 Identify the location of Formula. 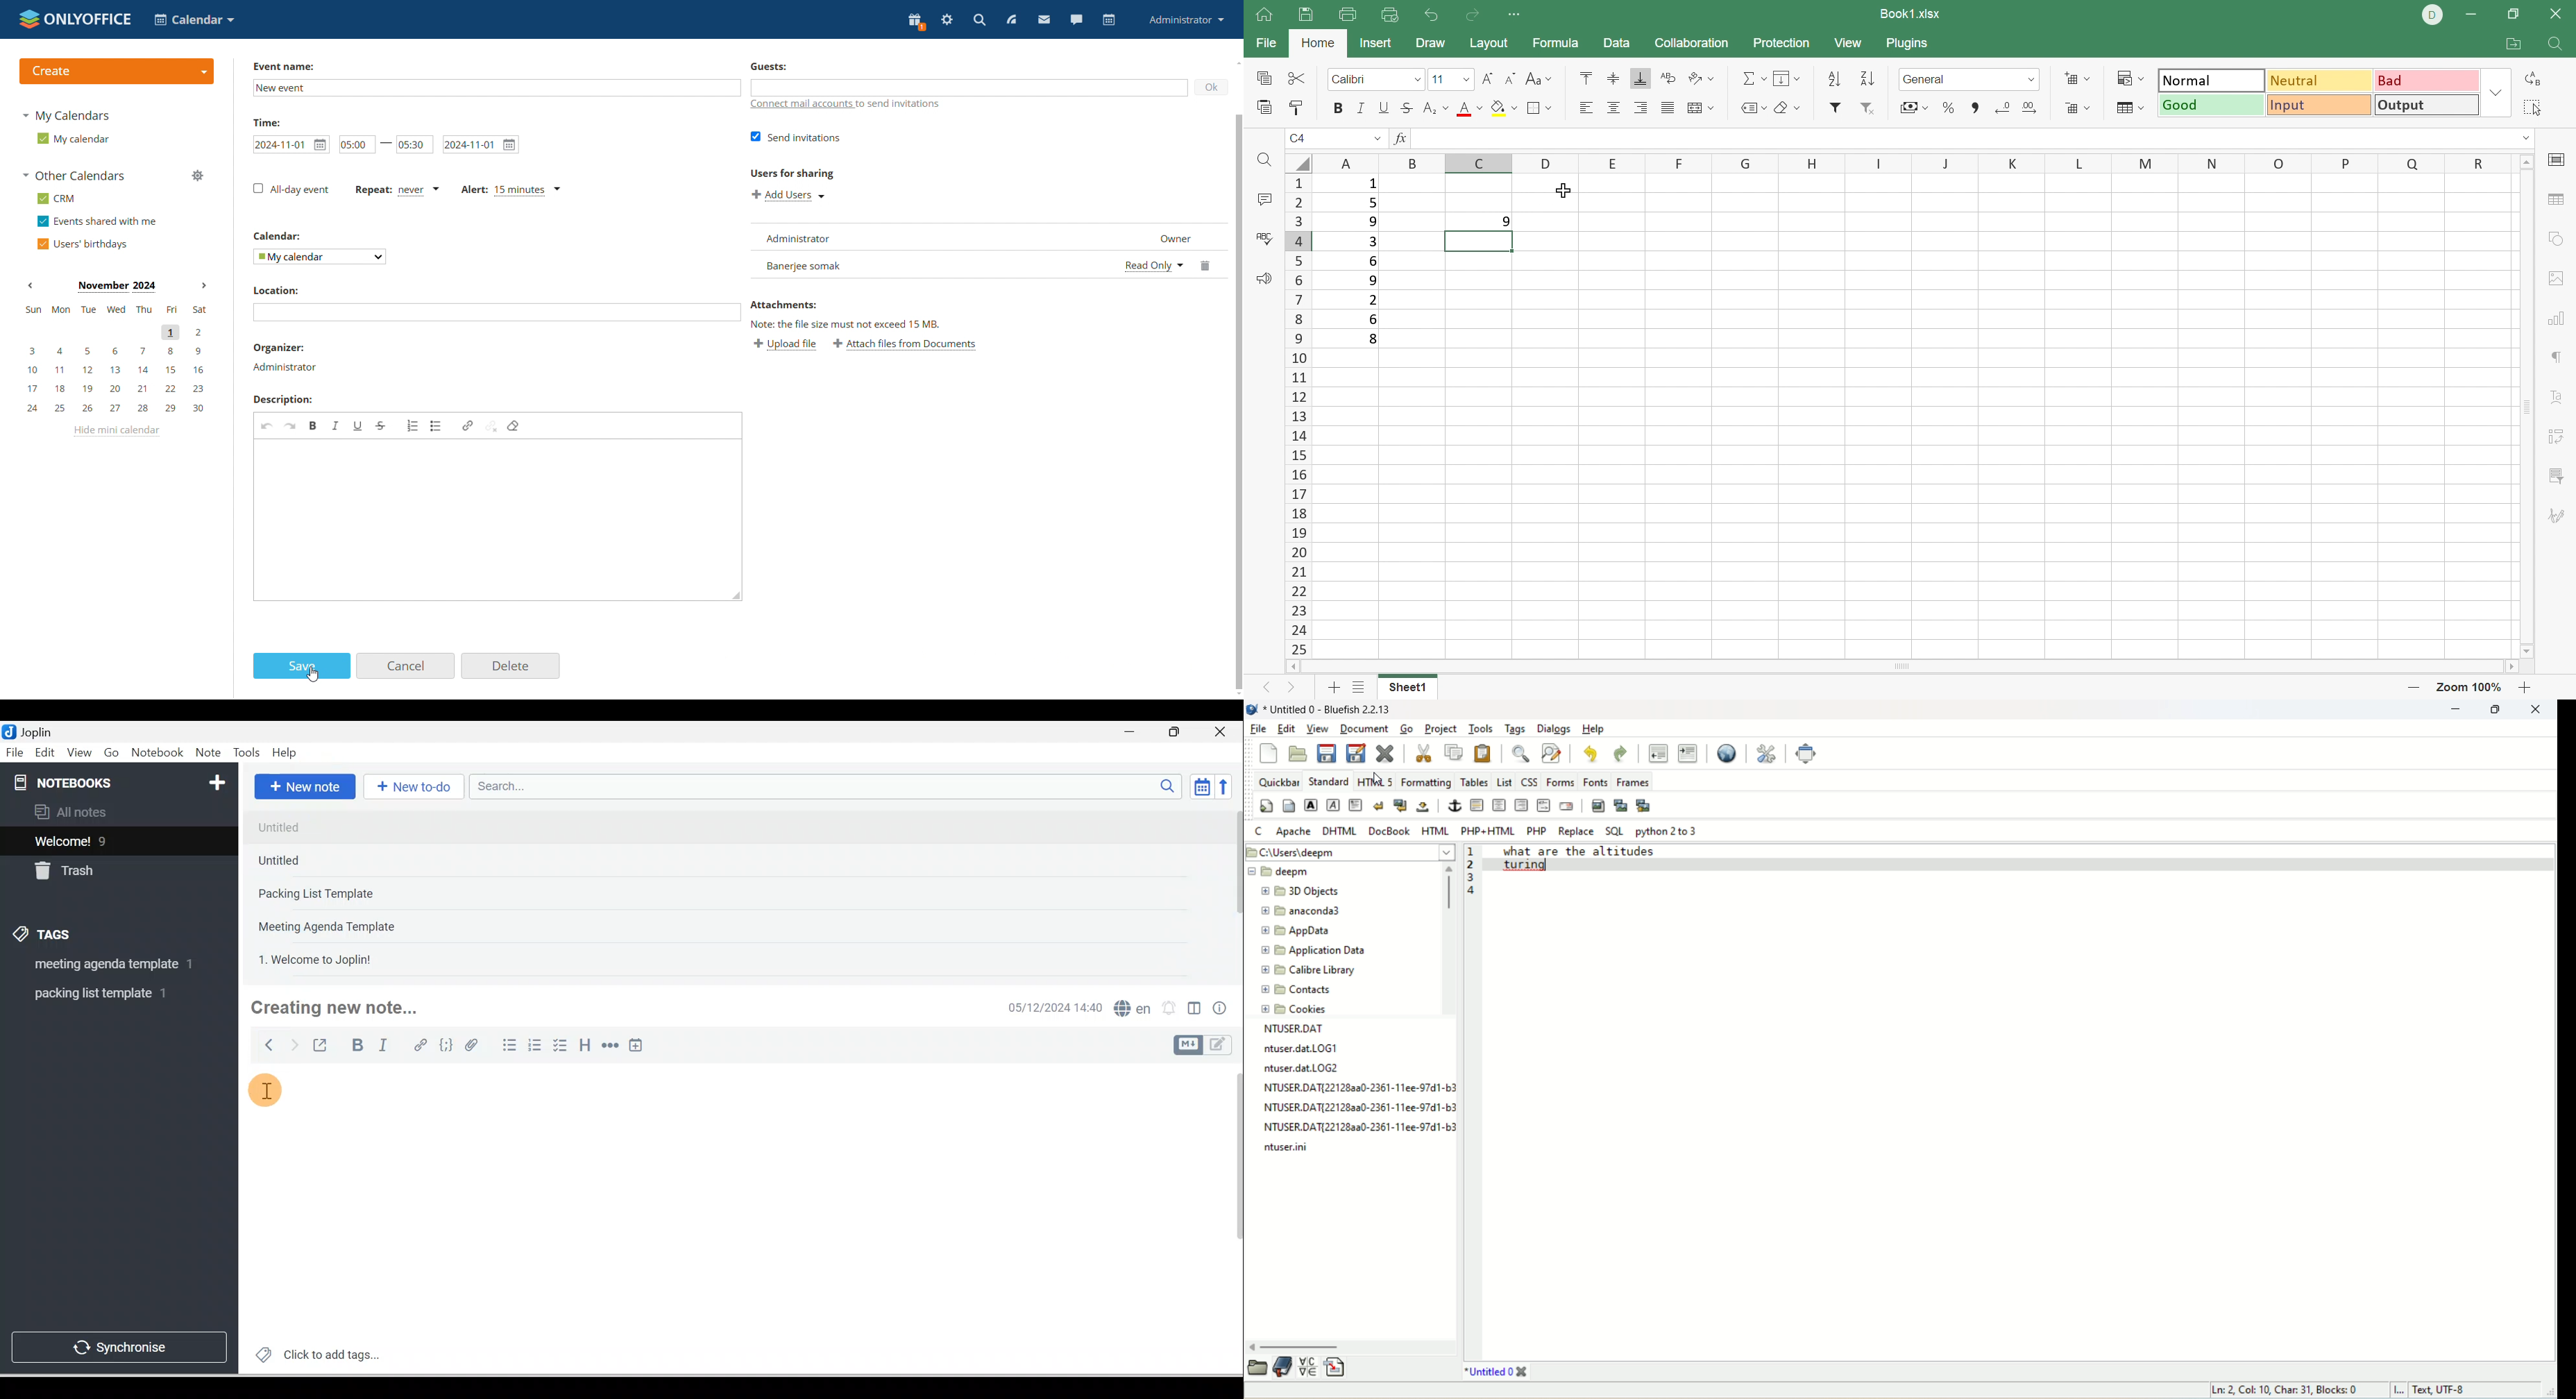
(1554, 45).